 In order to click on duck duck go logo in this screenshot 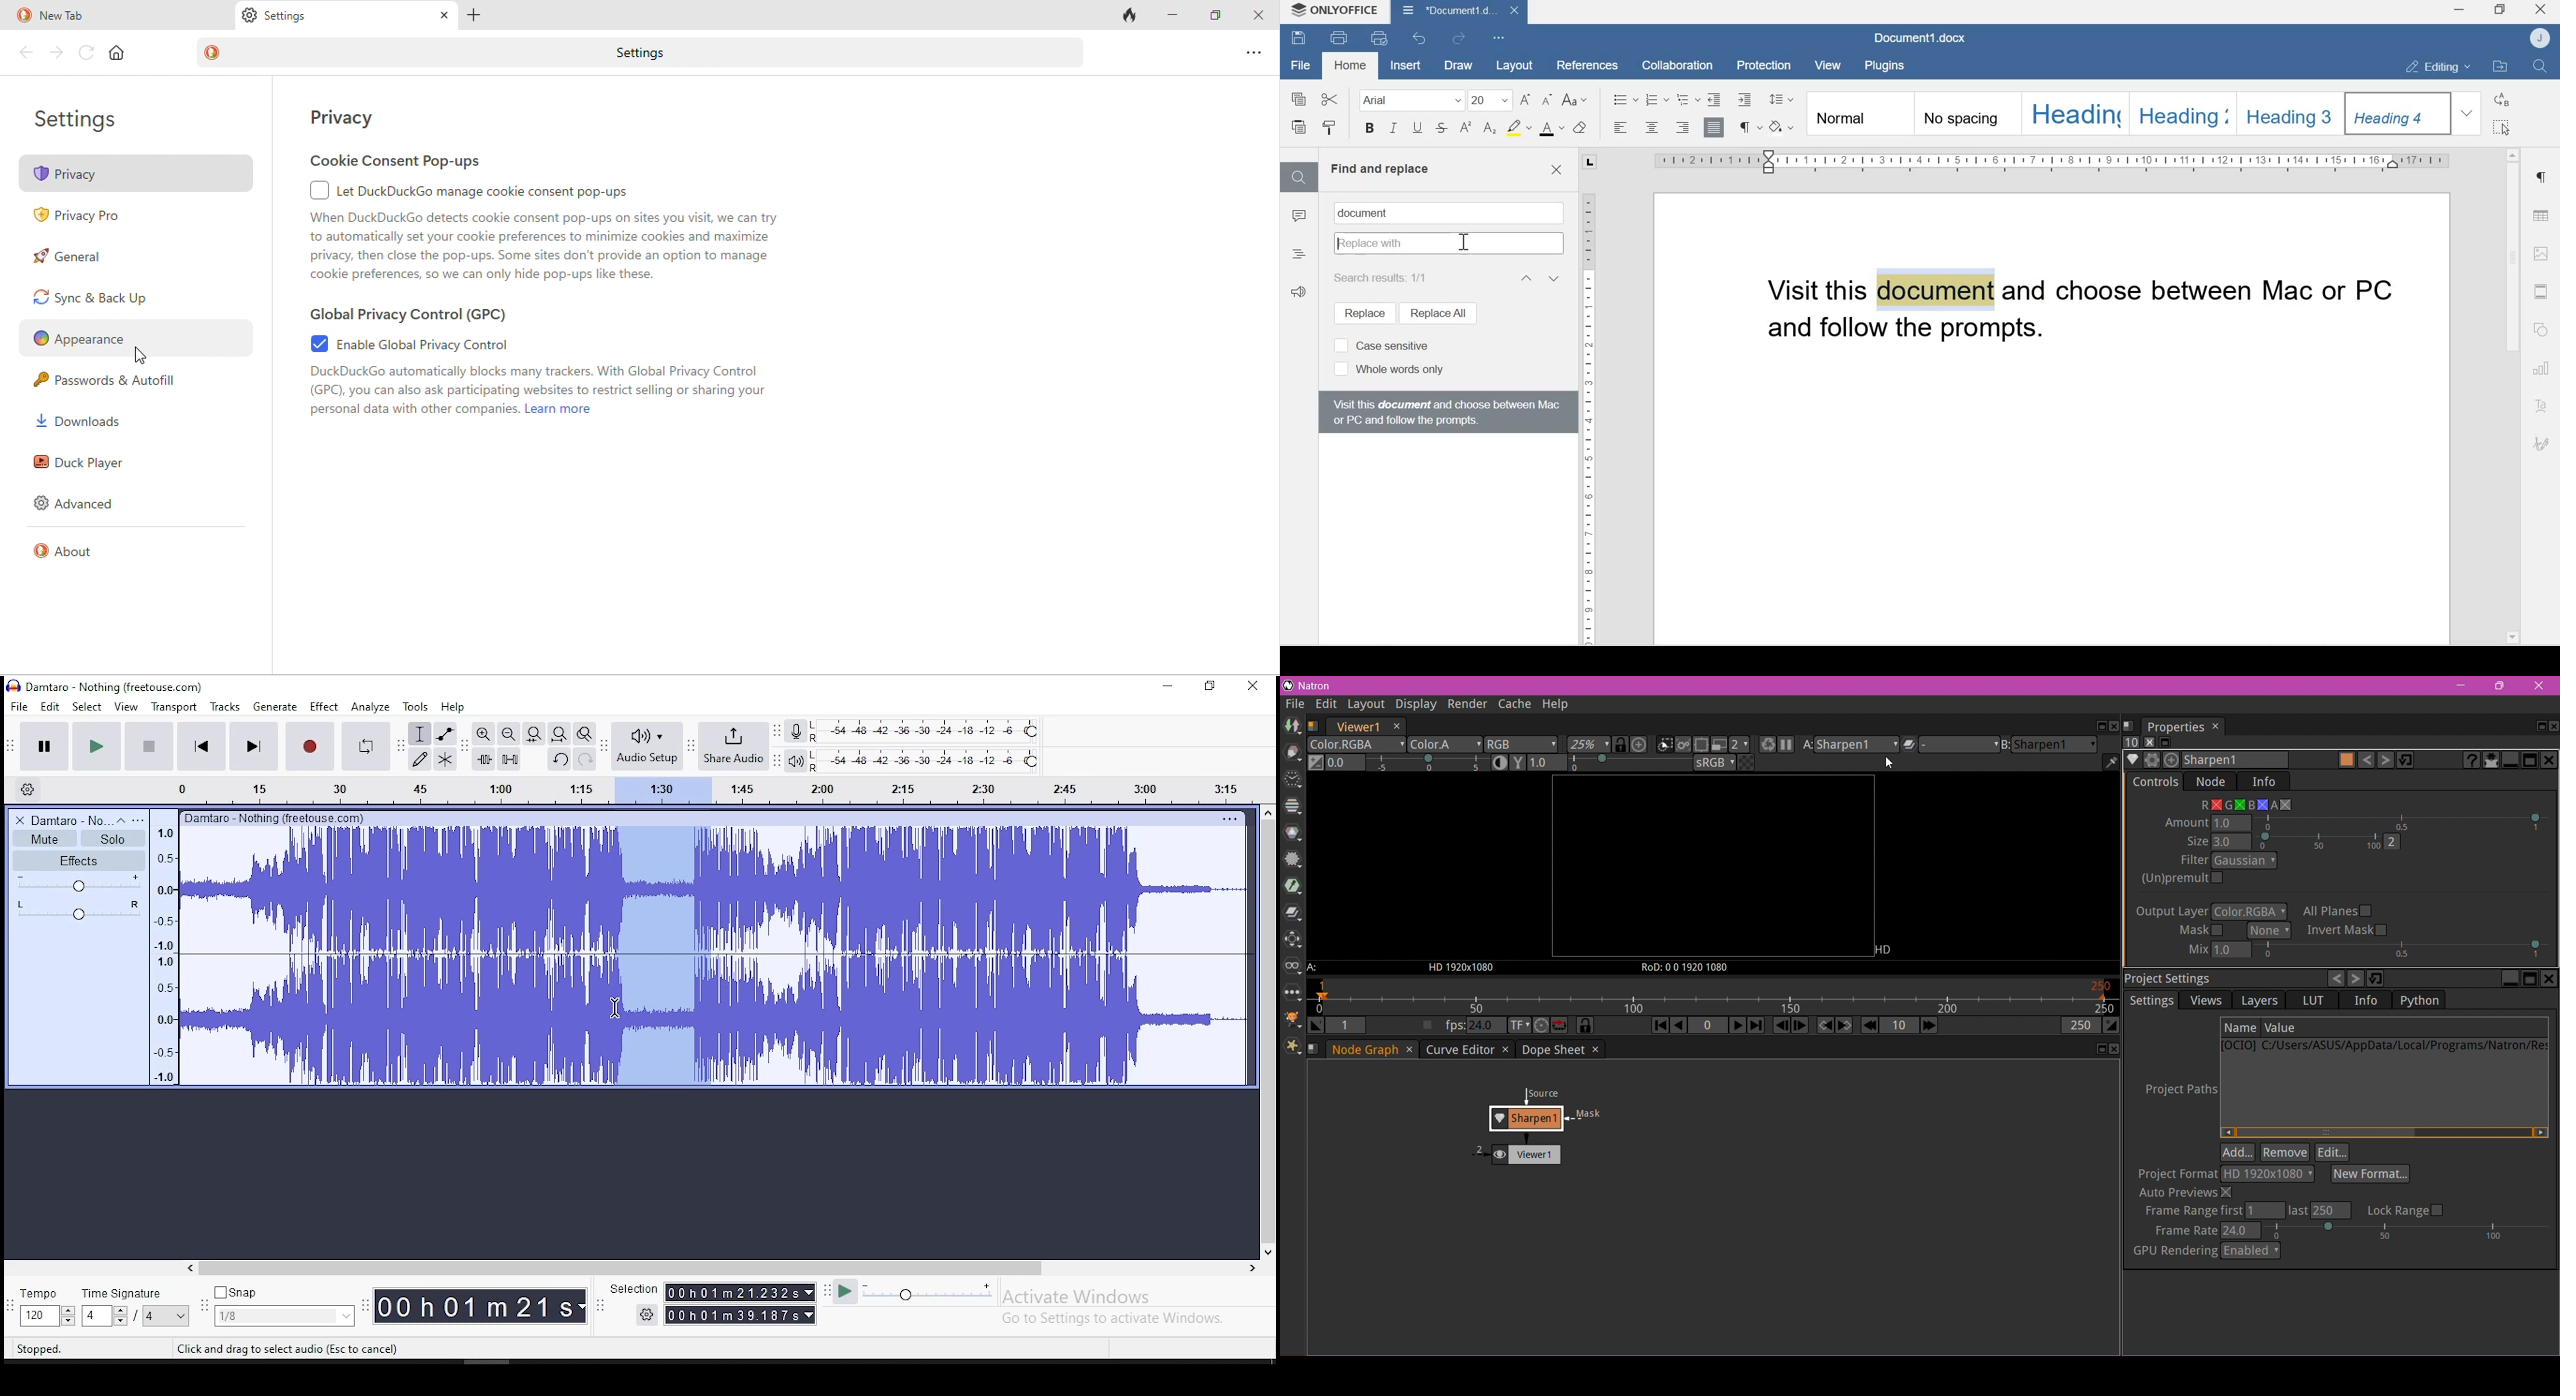, I will do `click(214, 52)`.